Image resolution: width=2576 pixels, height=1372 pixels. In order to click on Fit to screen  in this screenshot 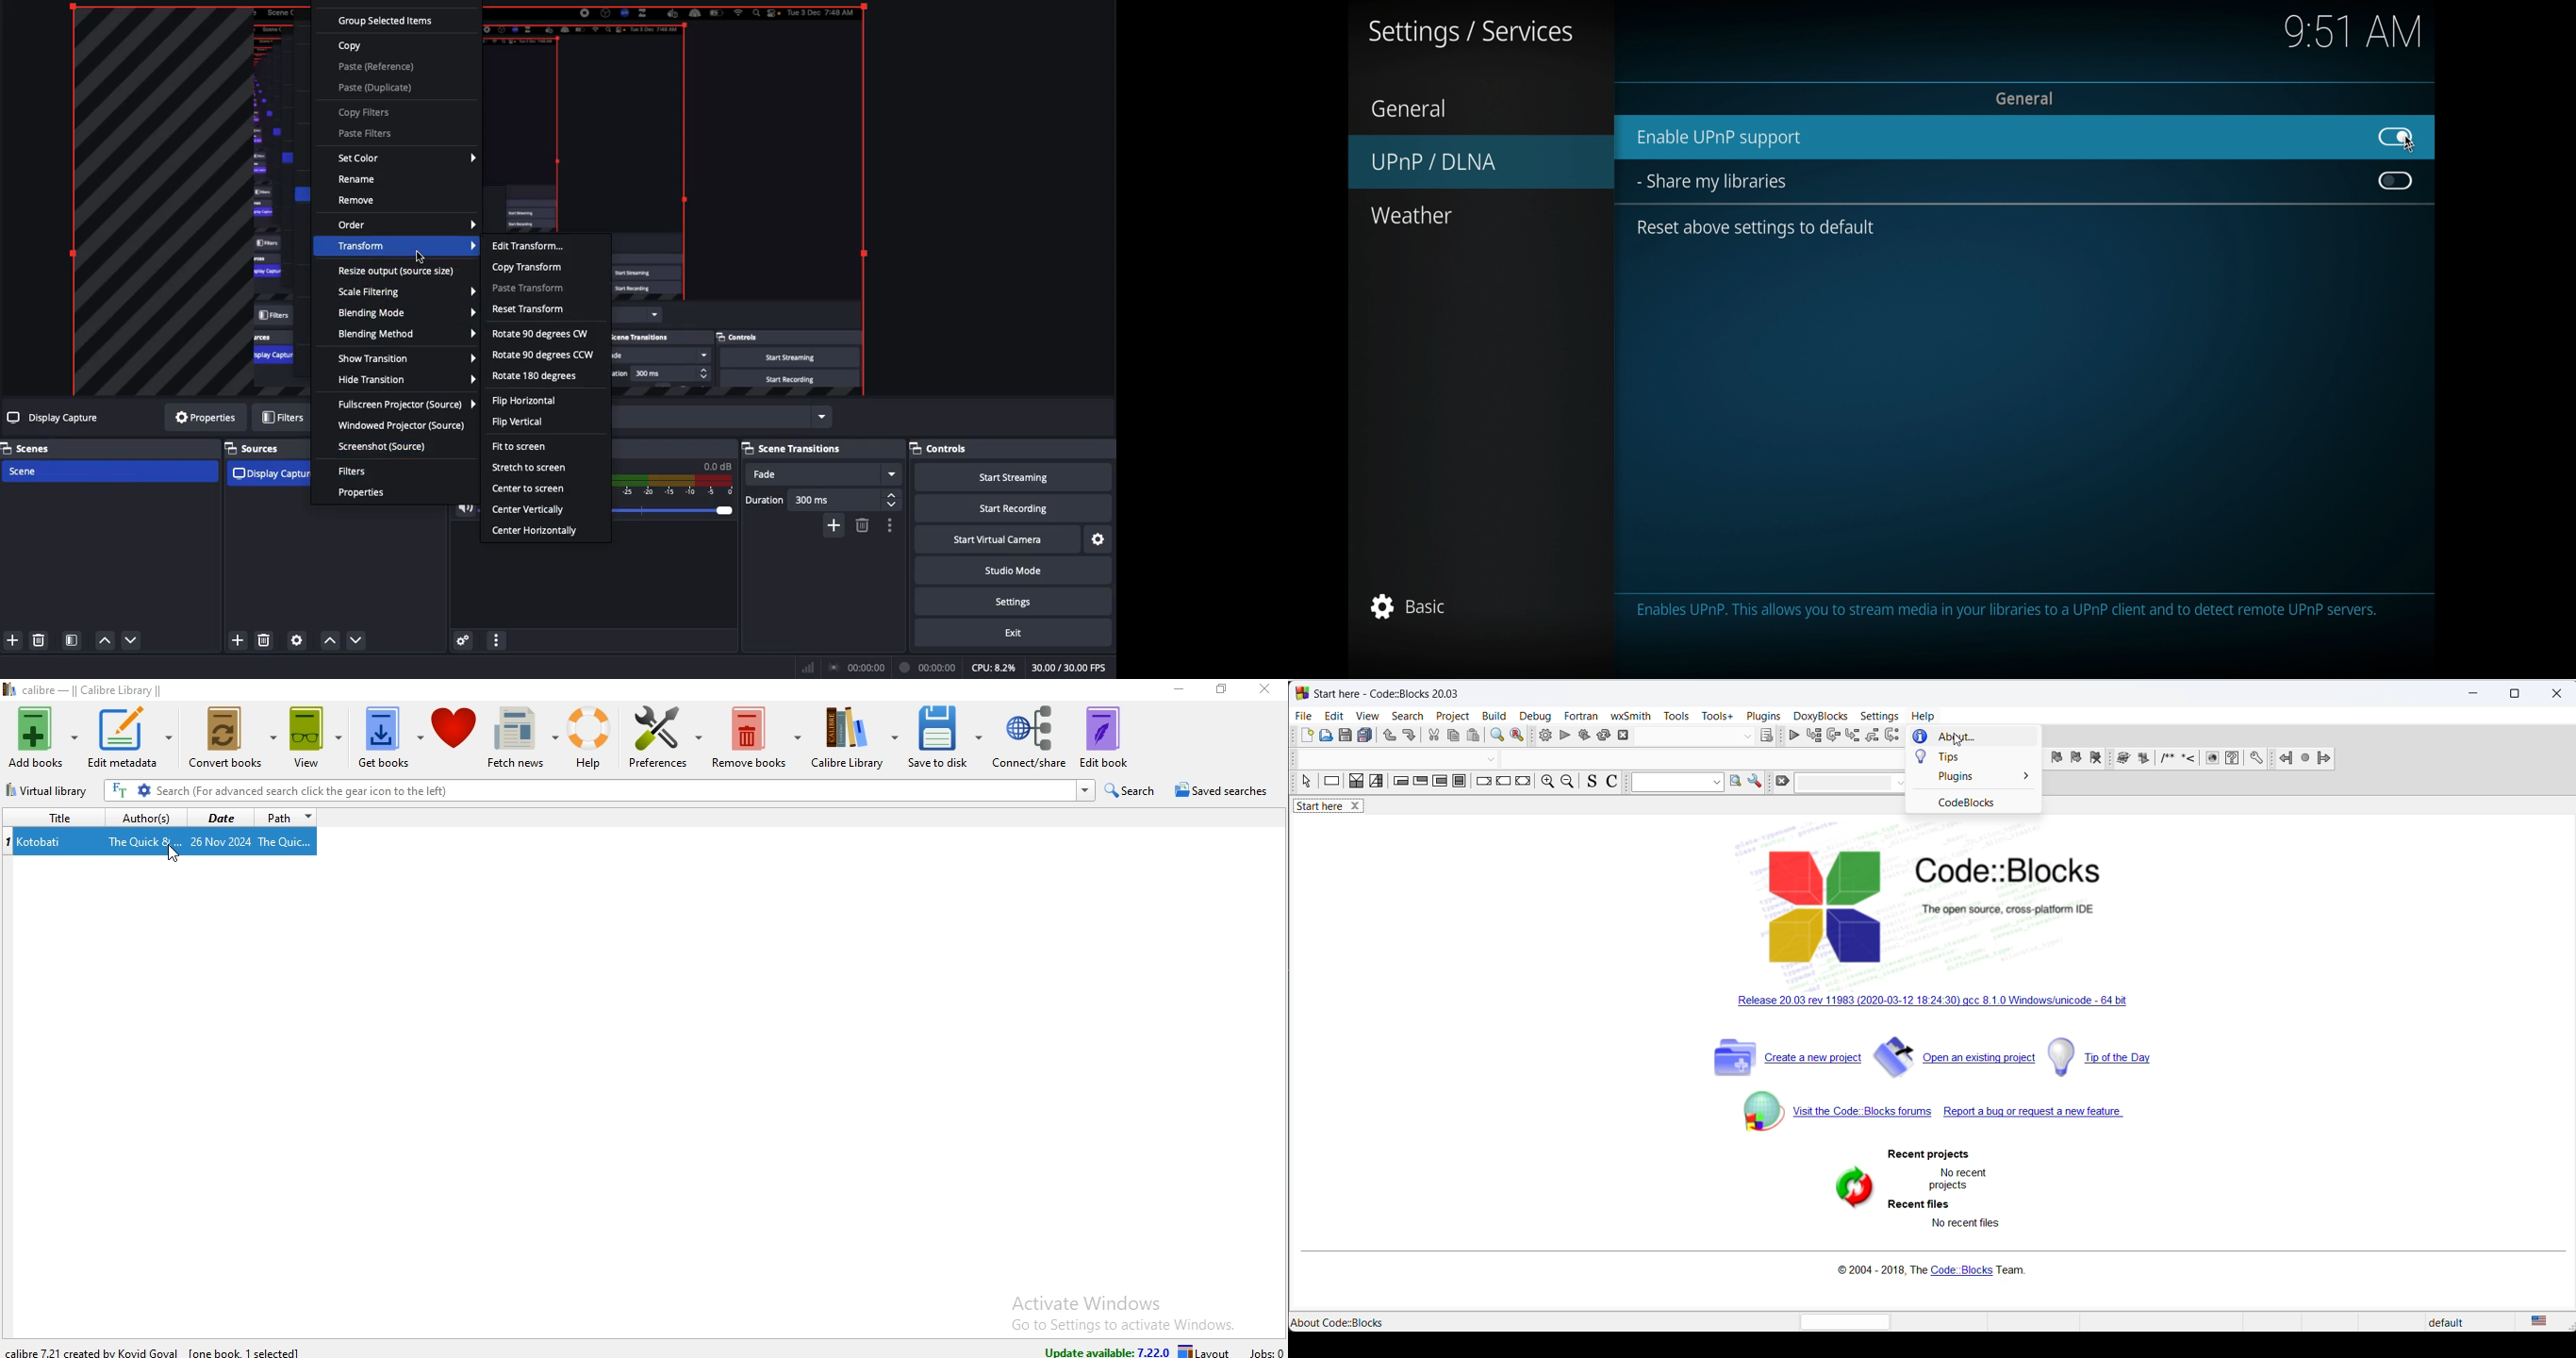, I will do `click(524, 447)`.